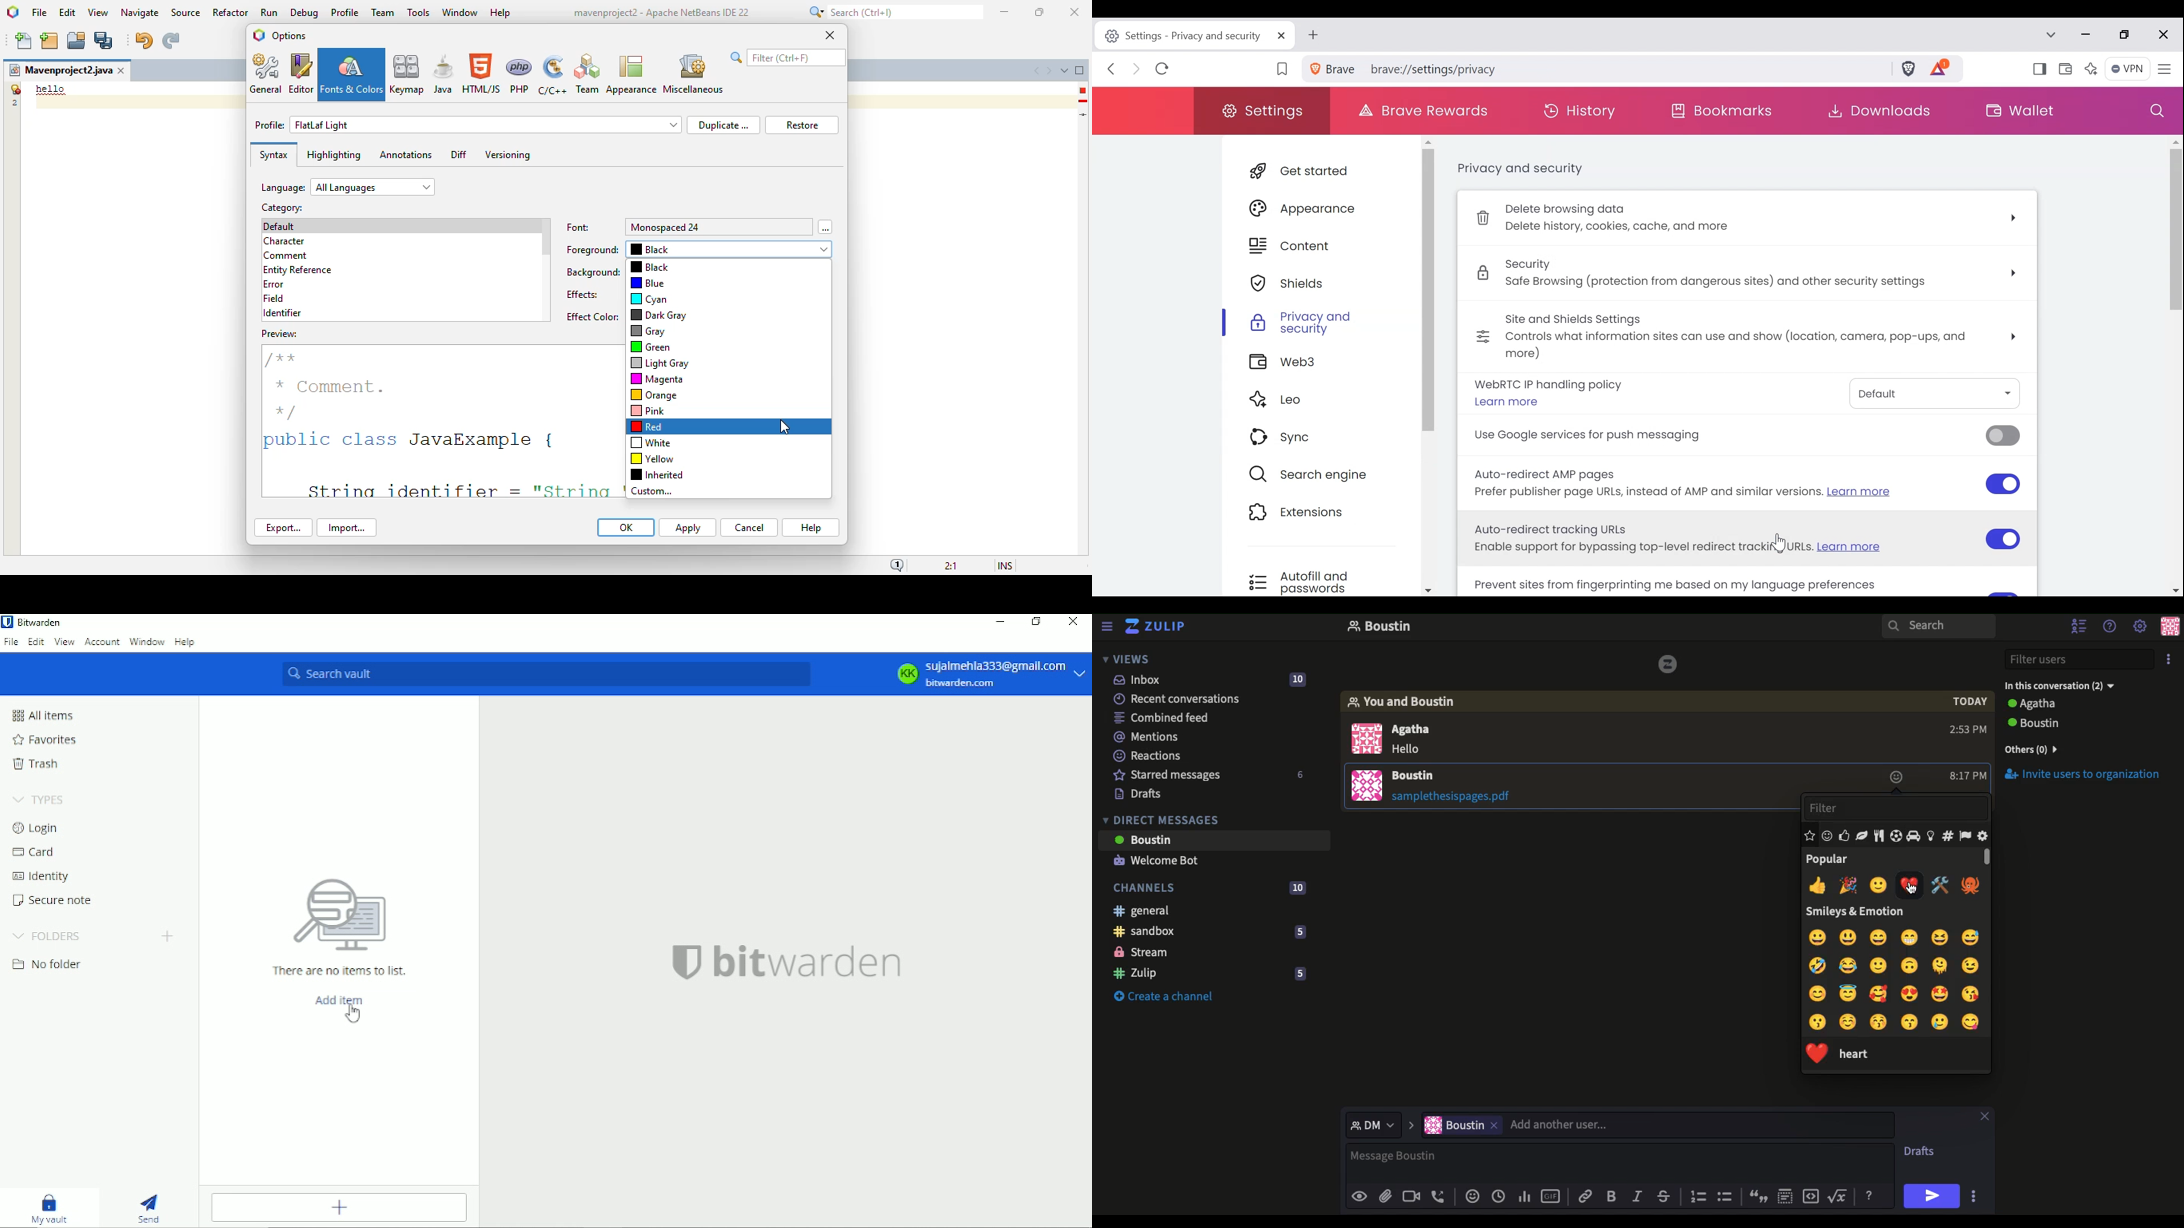 The width and height of the screenshot is (2184, 1232). What do you see at coordinates (48, 935) in the screenshot?
I see `Folders` at bounding box center [48, 935].